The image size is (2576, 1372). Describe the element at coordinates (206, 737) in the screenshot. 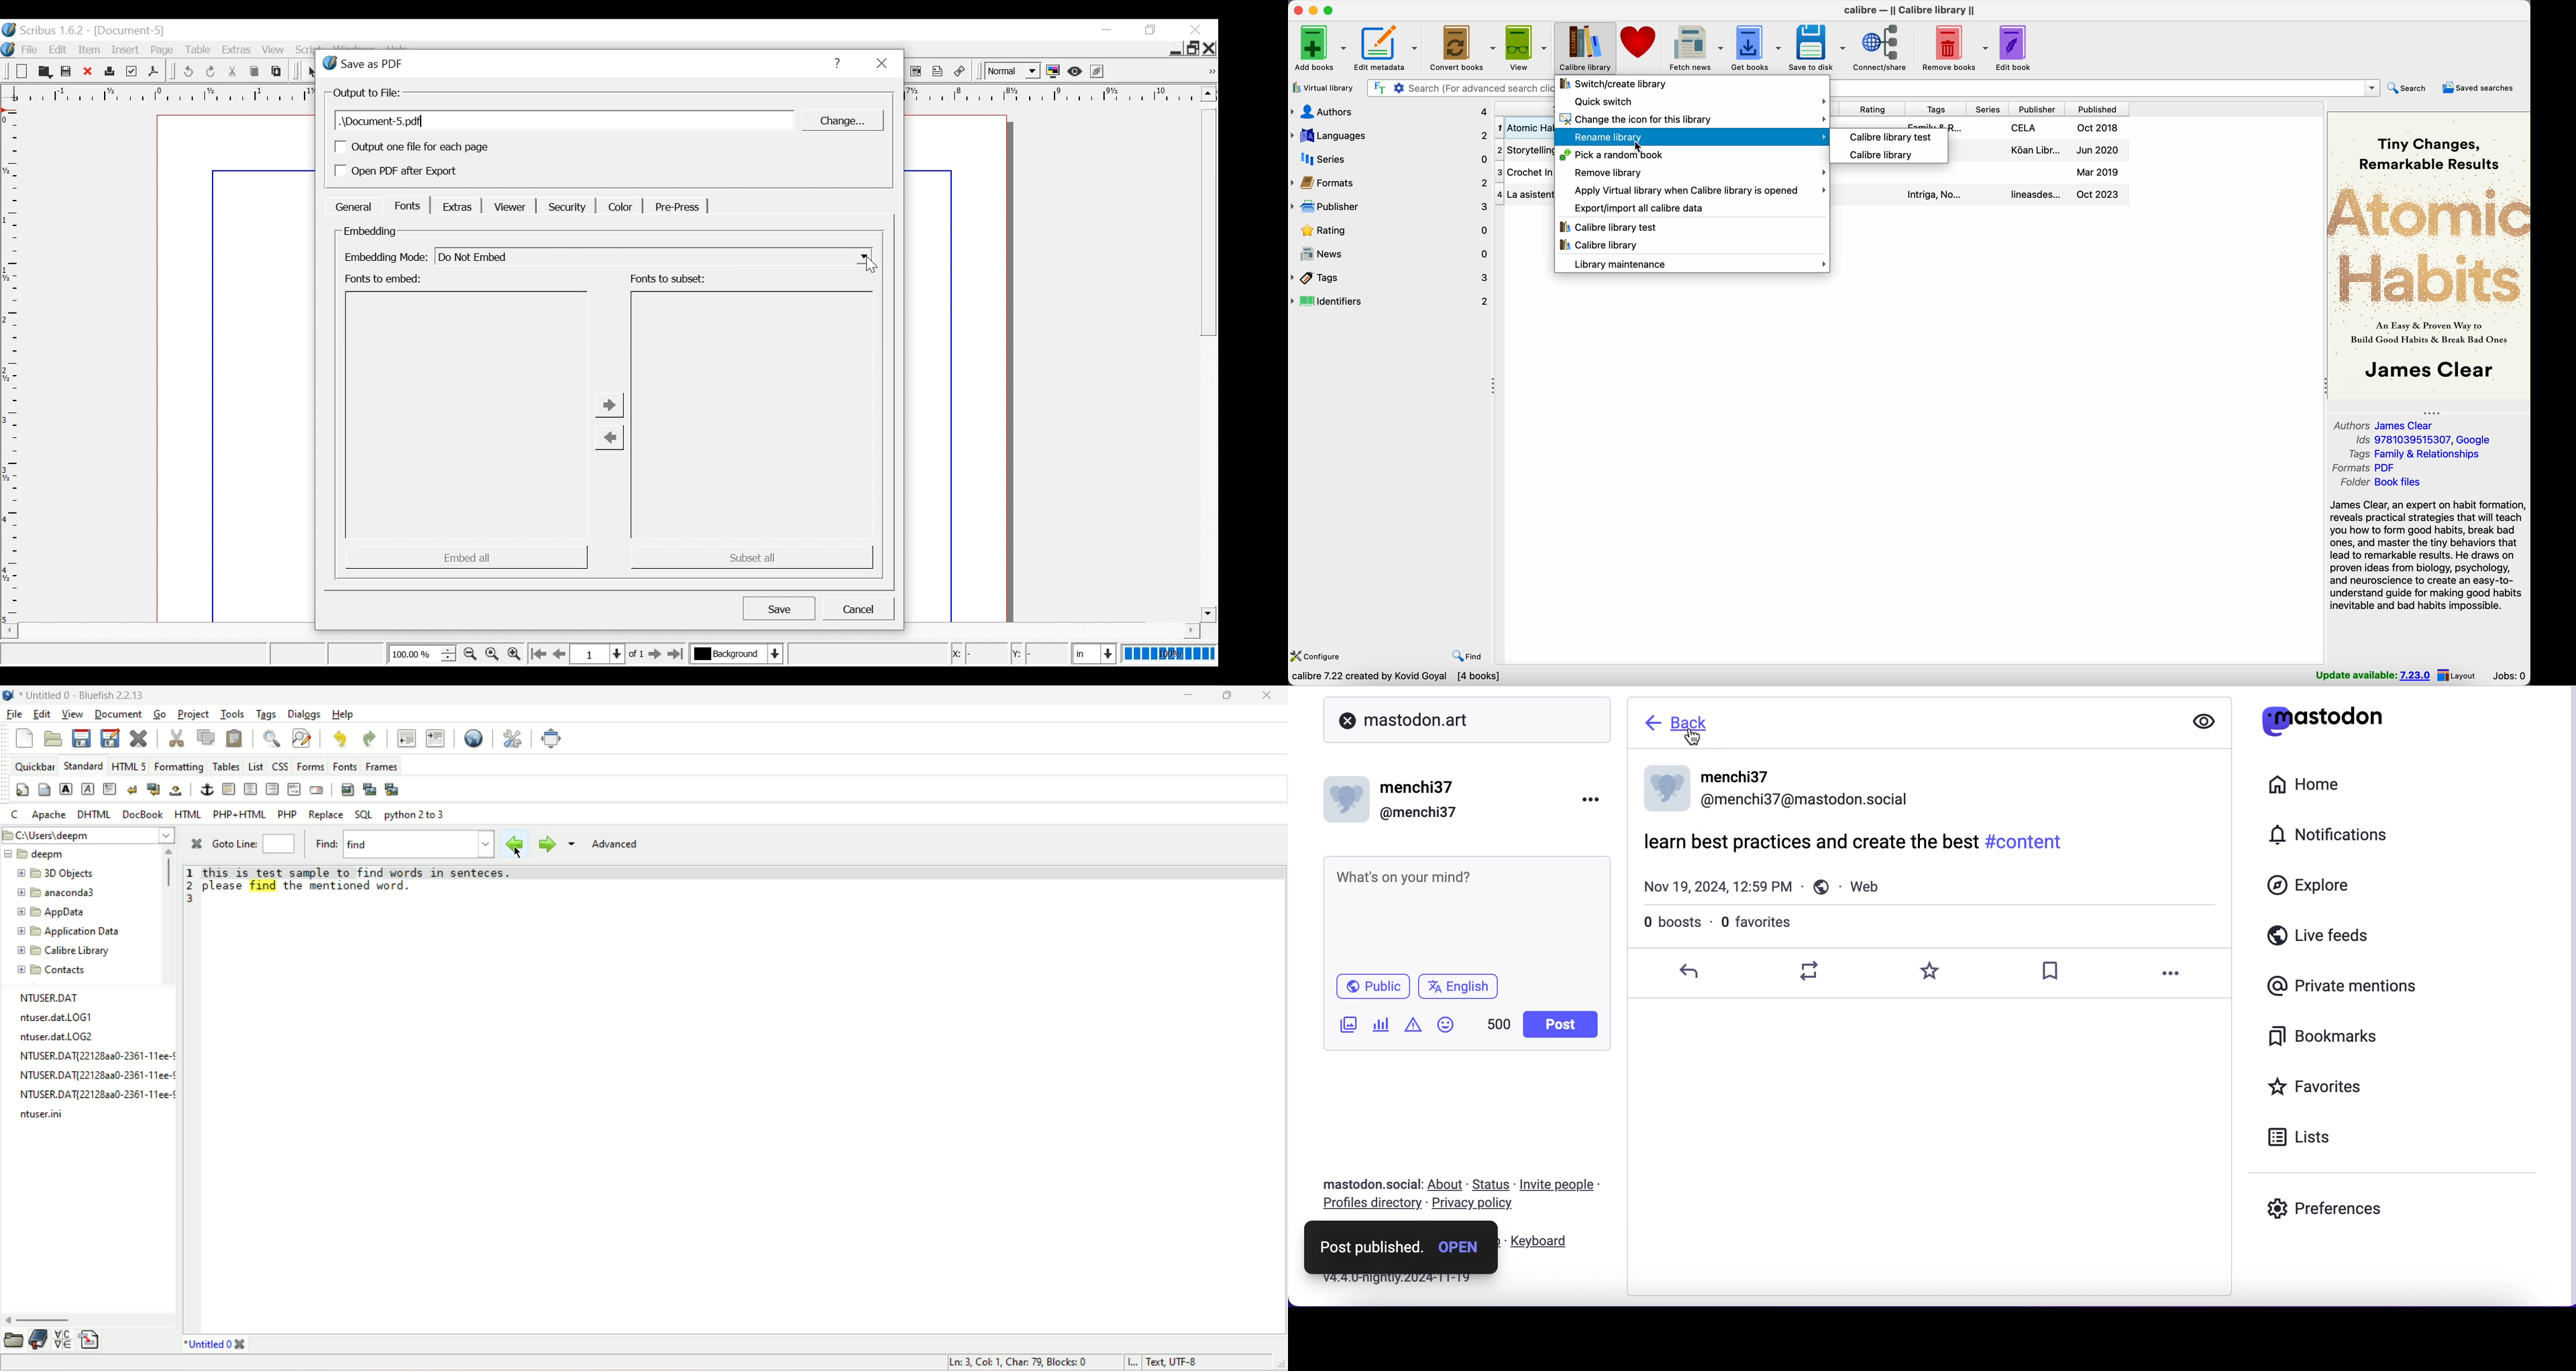

I see `copy` at that location.